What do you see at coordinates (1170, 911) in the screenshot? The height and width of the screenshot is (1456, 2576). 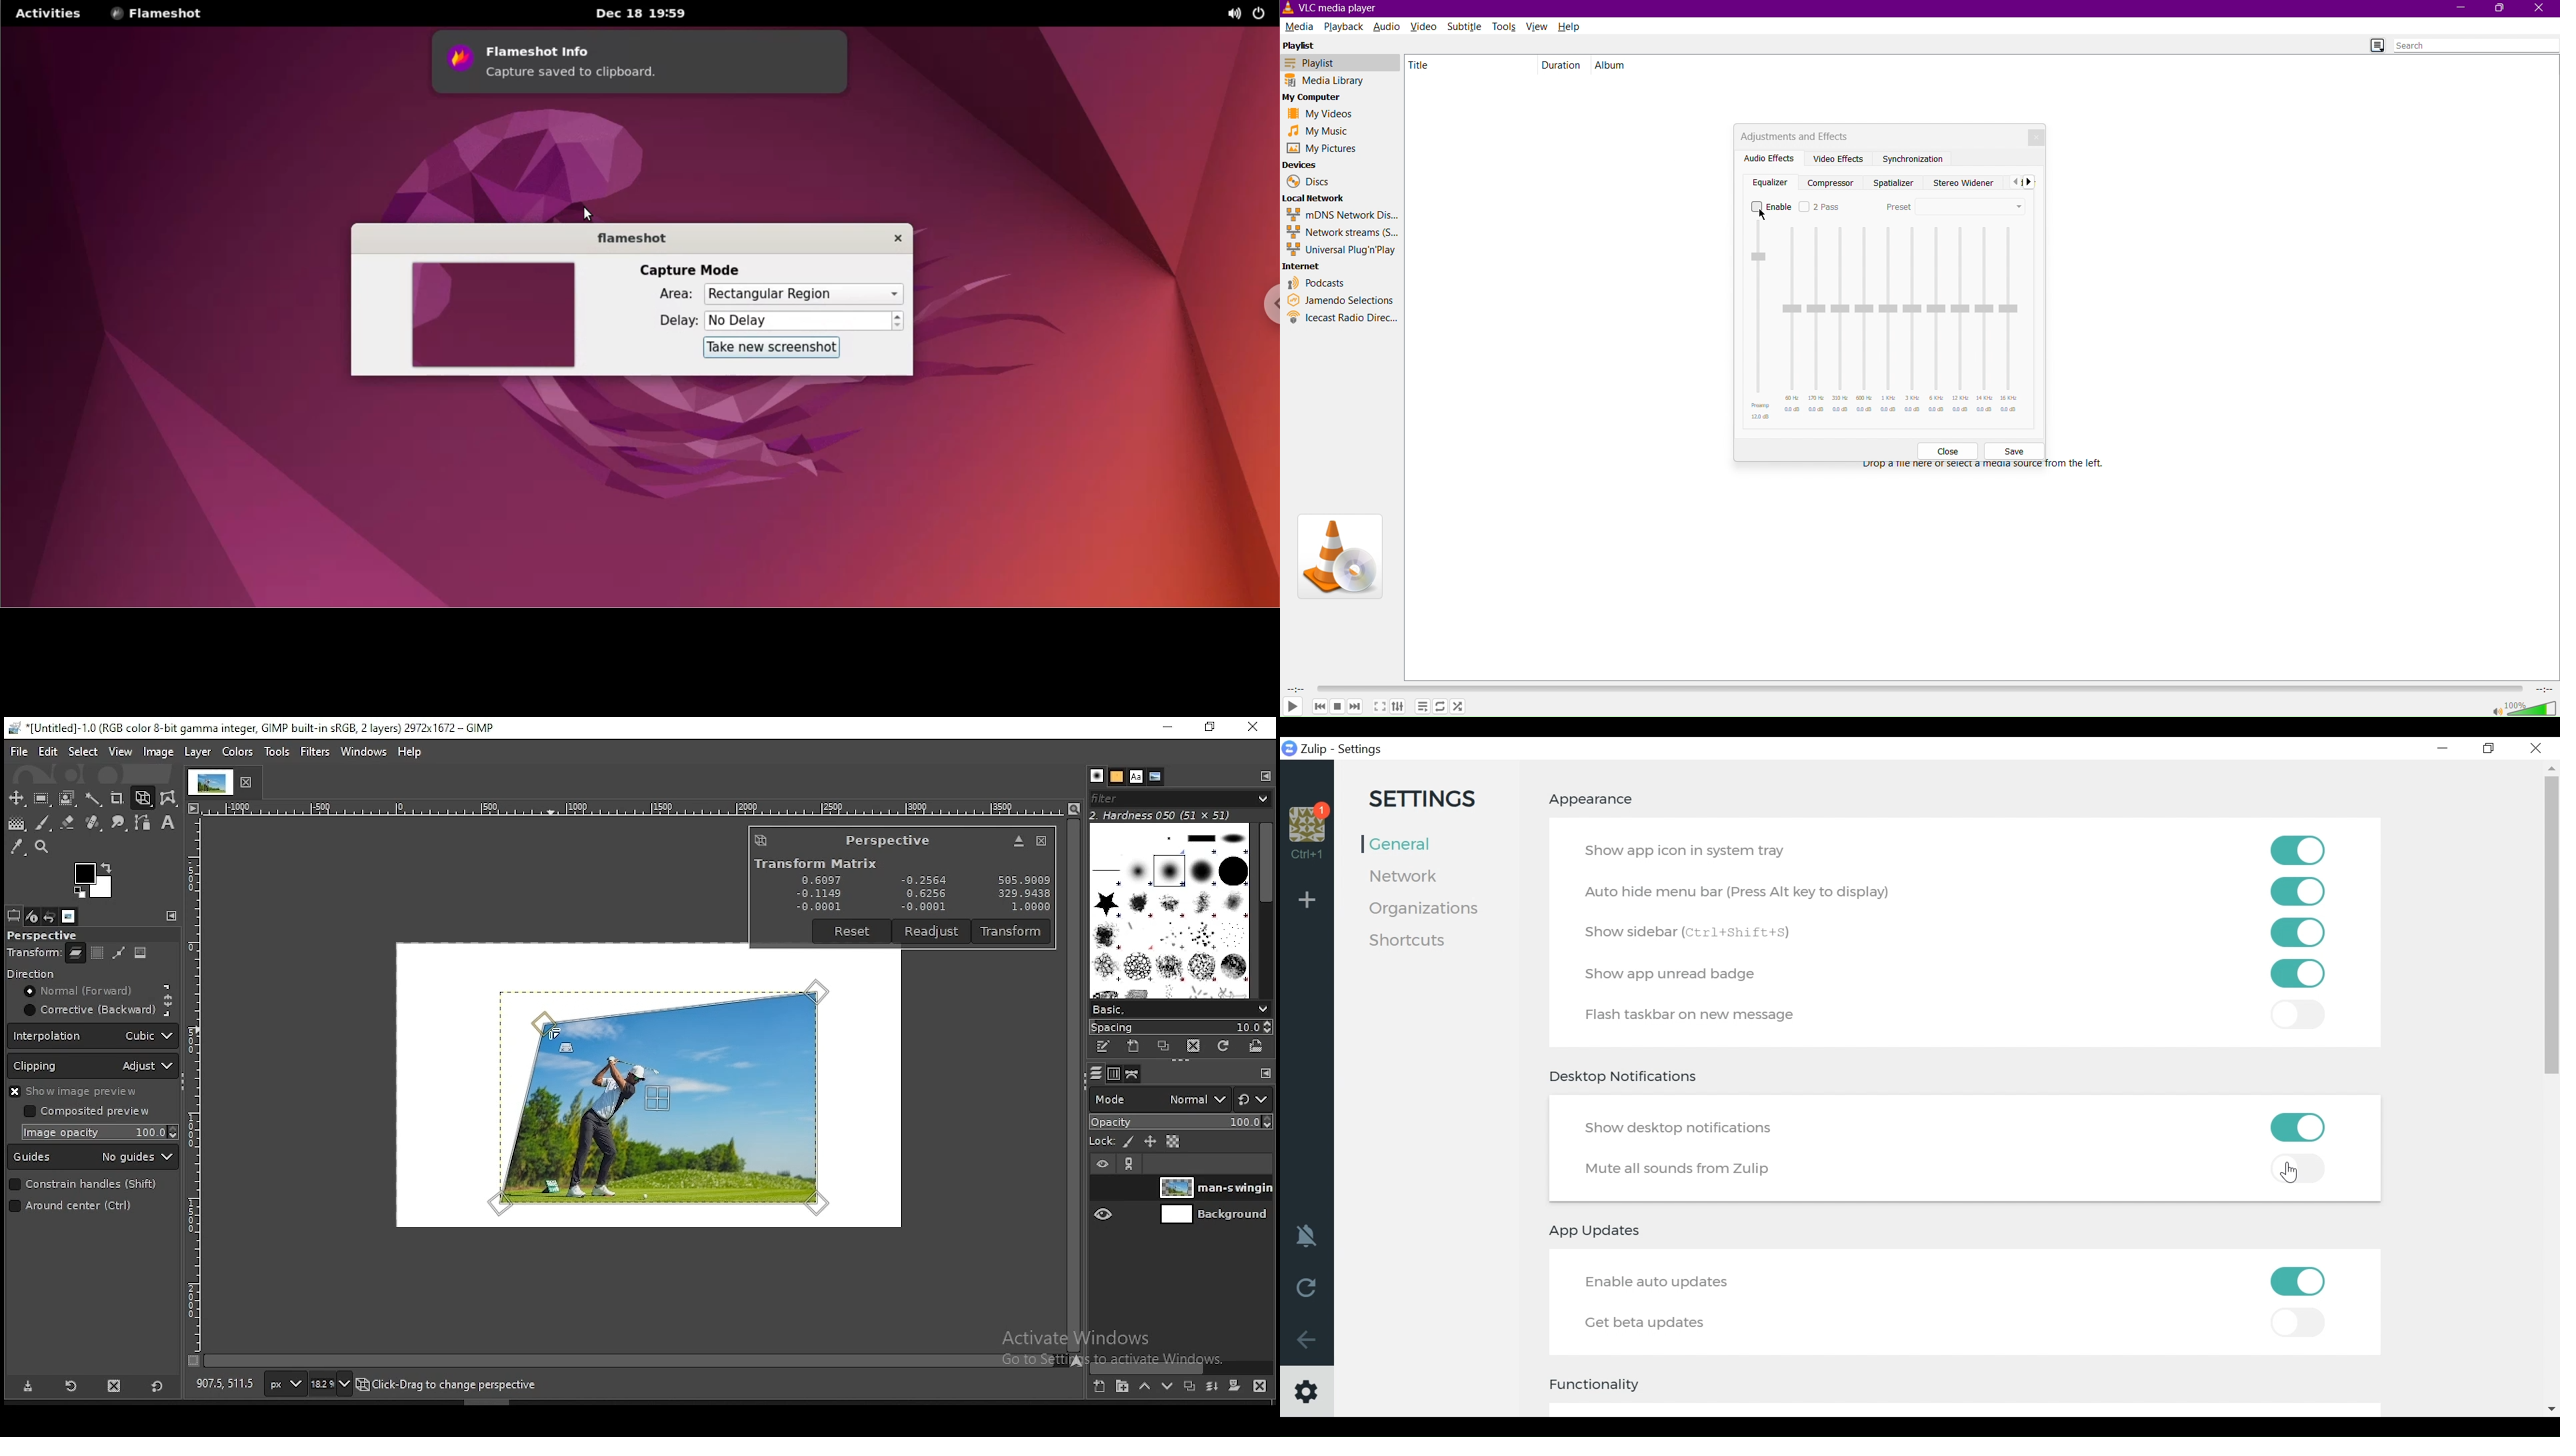 I see `brushes` at bounding box center [1170, 911].